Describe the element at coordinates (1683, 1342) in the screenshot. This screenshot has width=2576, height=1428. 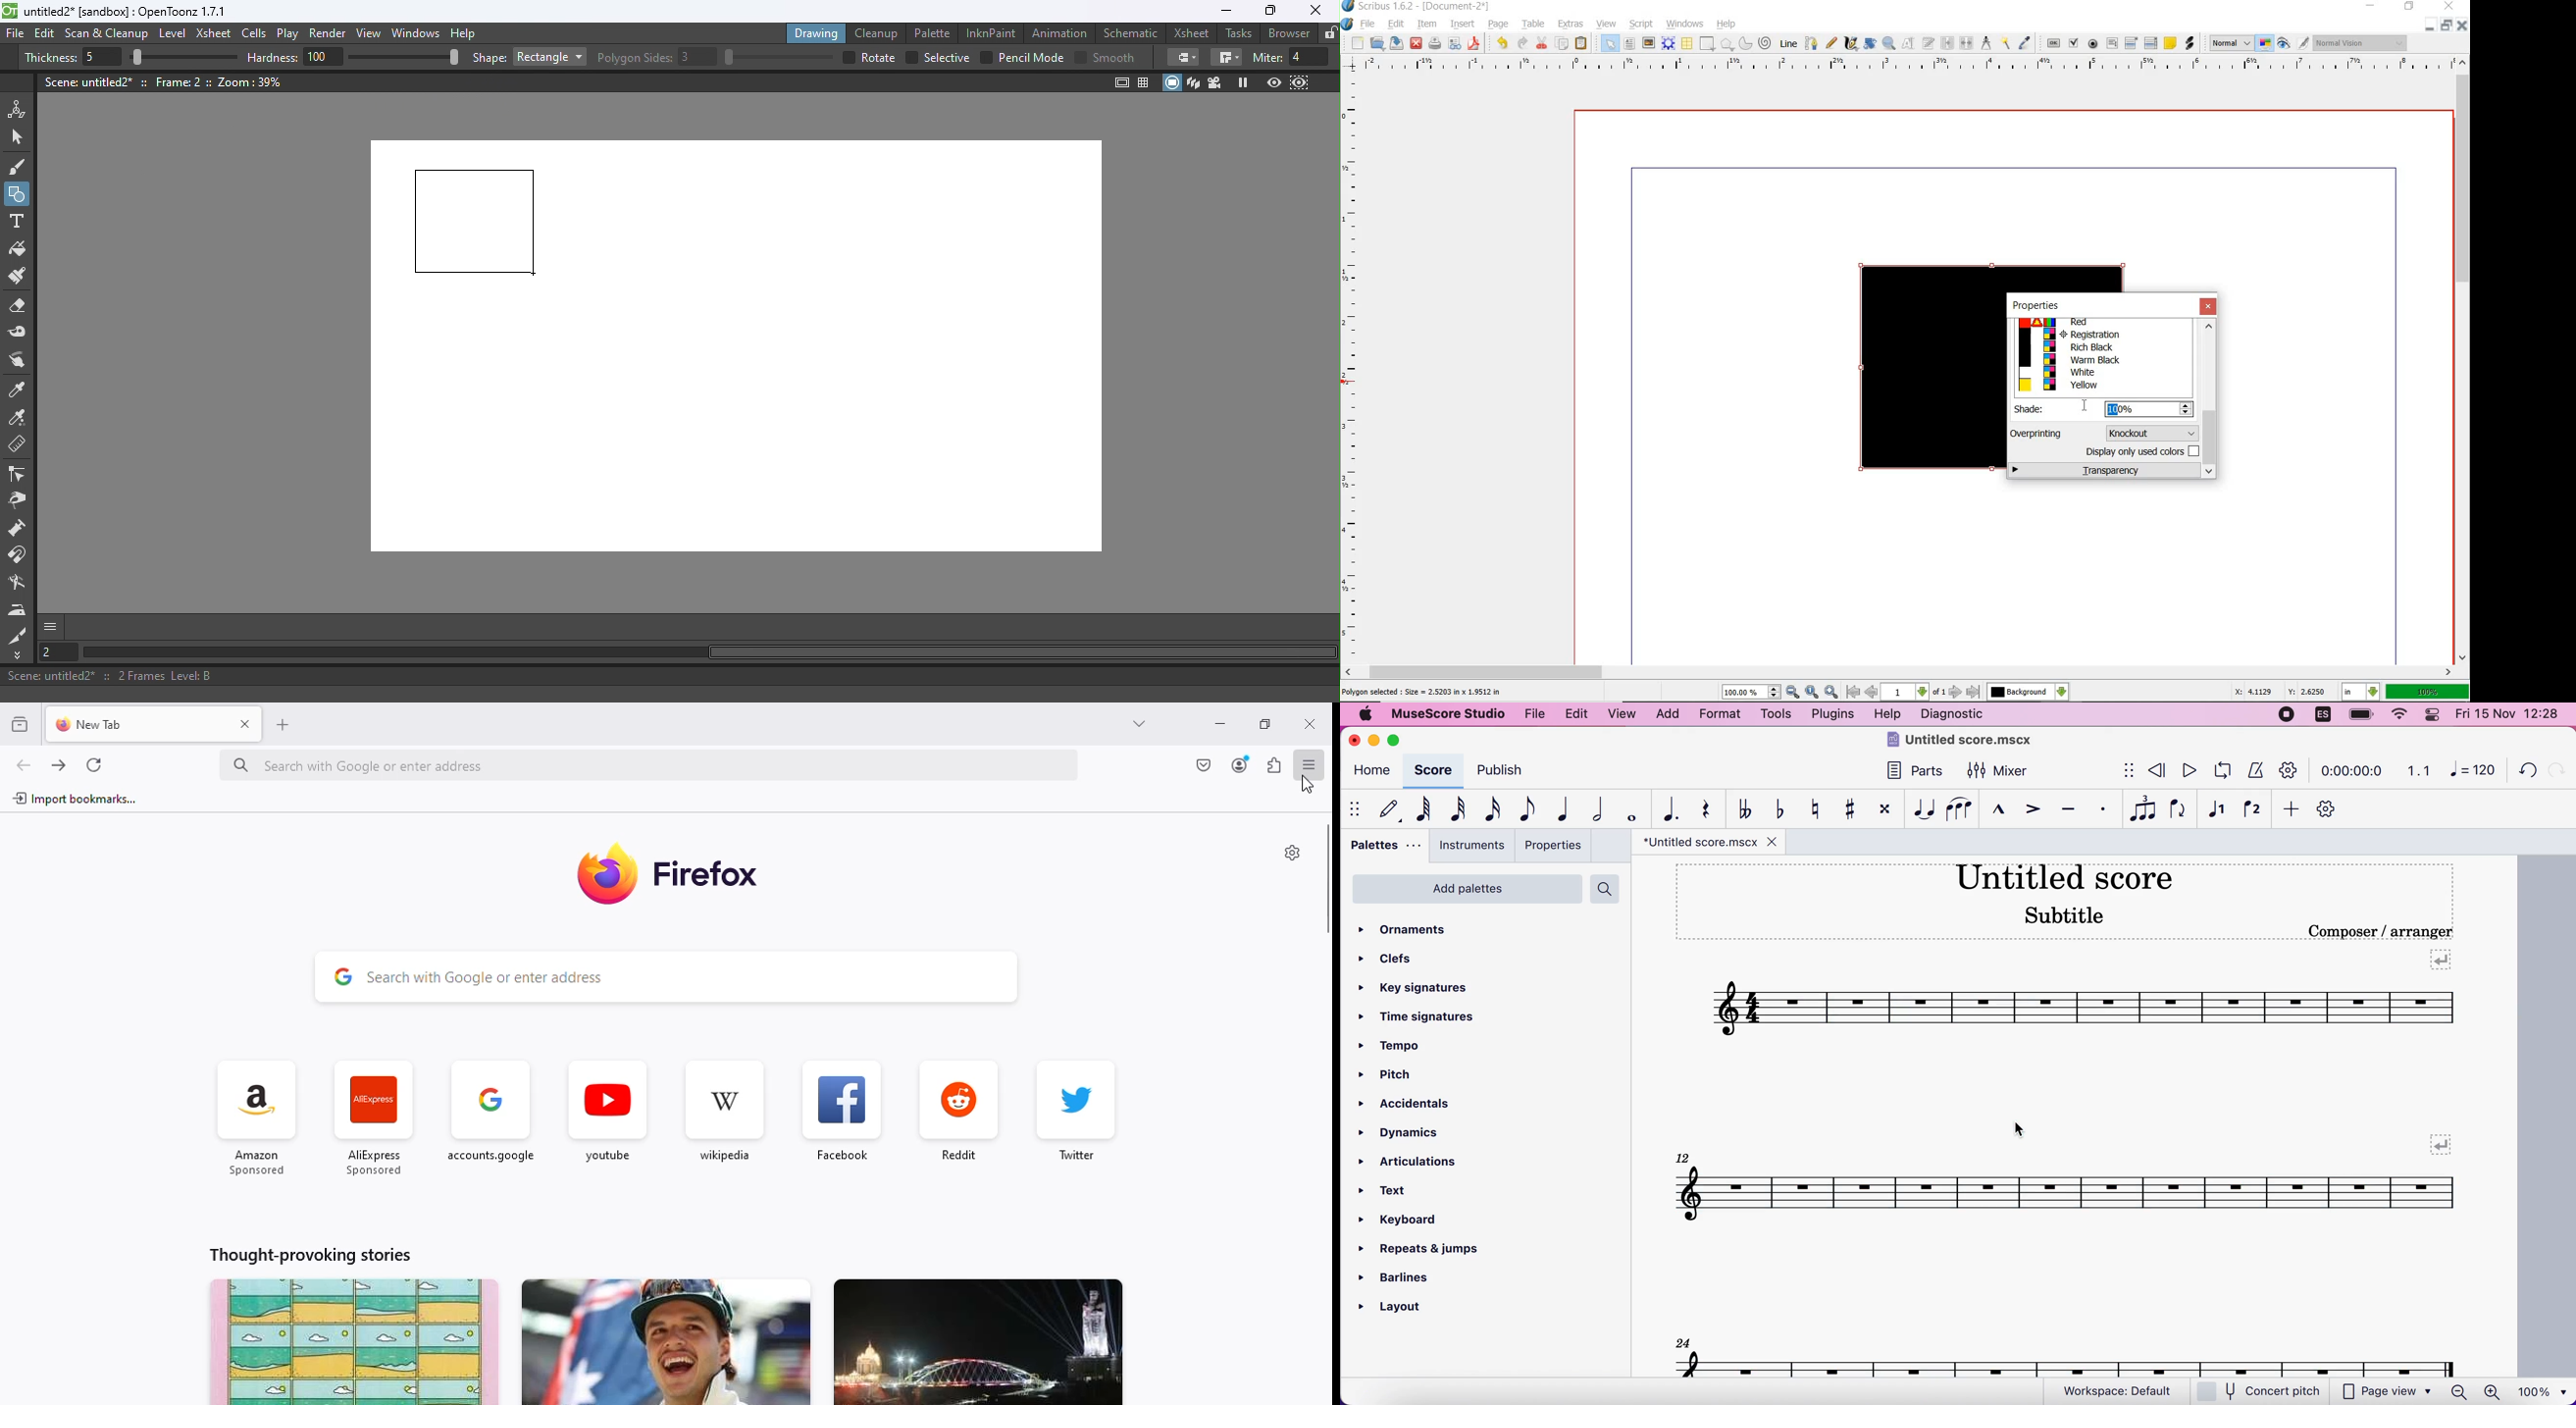
I see `24` at that location.